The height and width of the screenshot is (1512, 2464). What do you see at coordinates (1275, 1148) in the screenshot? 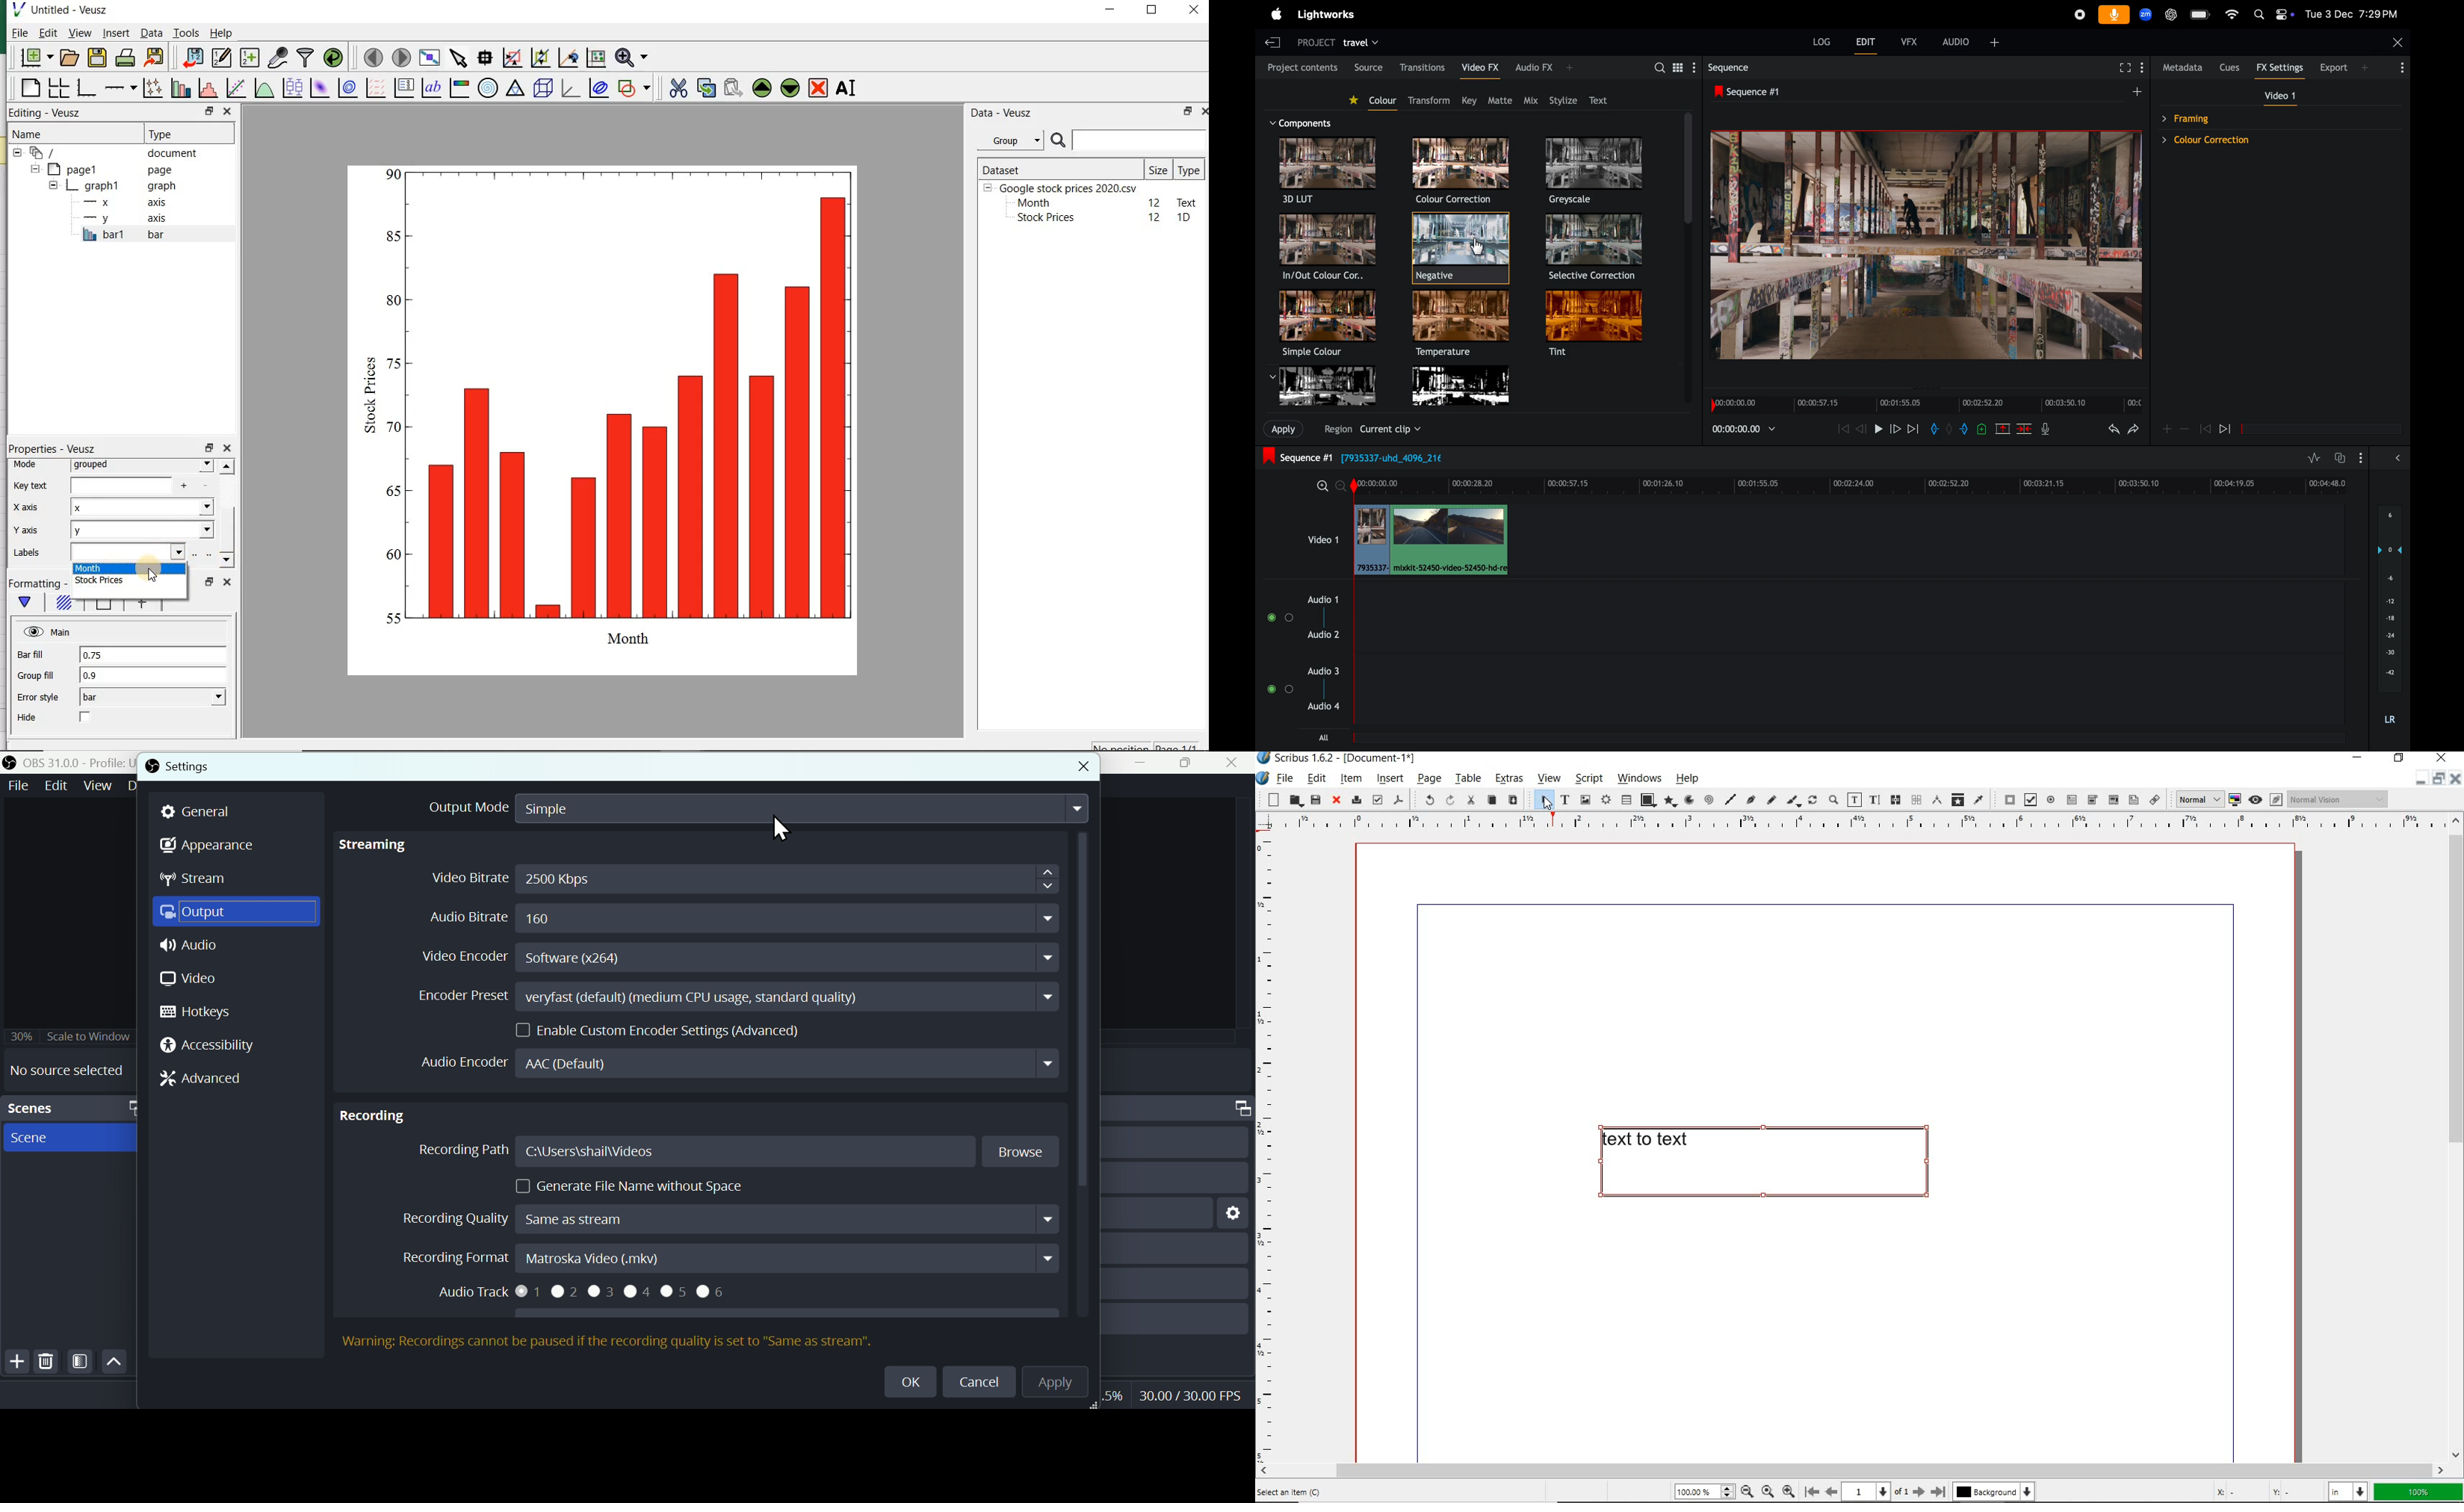
I see `Horizontal page margin` at bounding box center [1275, 1148].